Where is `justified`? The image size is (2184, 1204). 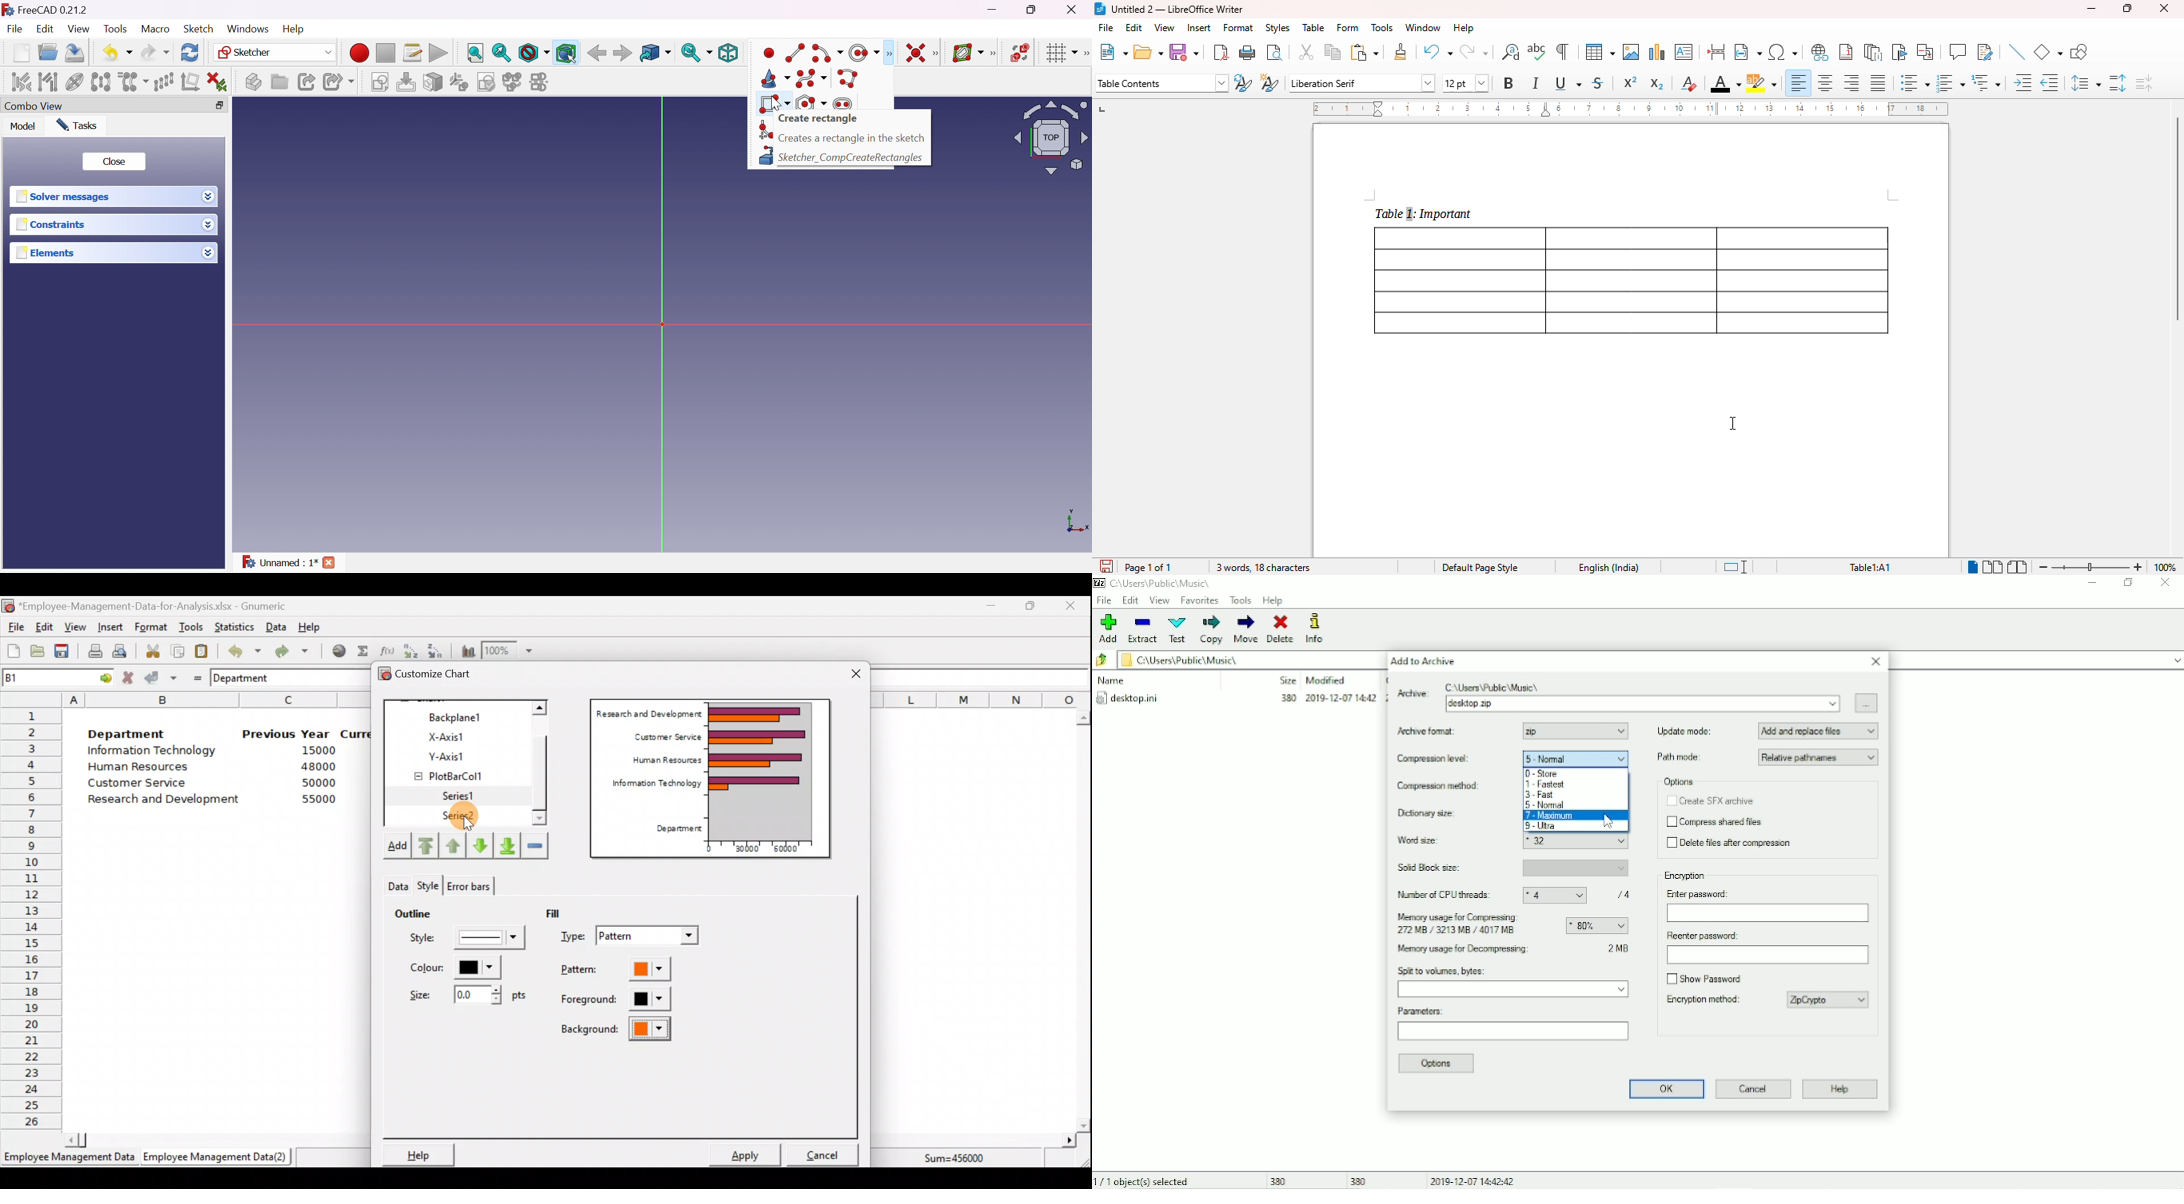 justified is located at coordinates (1879, 83).